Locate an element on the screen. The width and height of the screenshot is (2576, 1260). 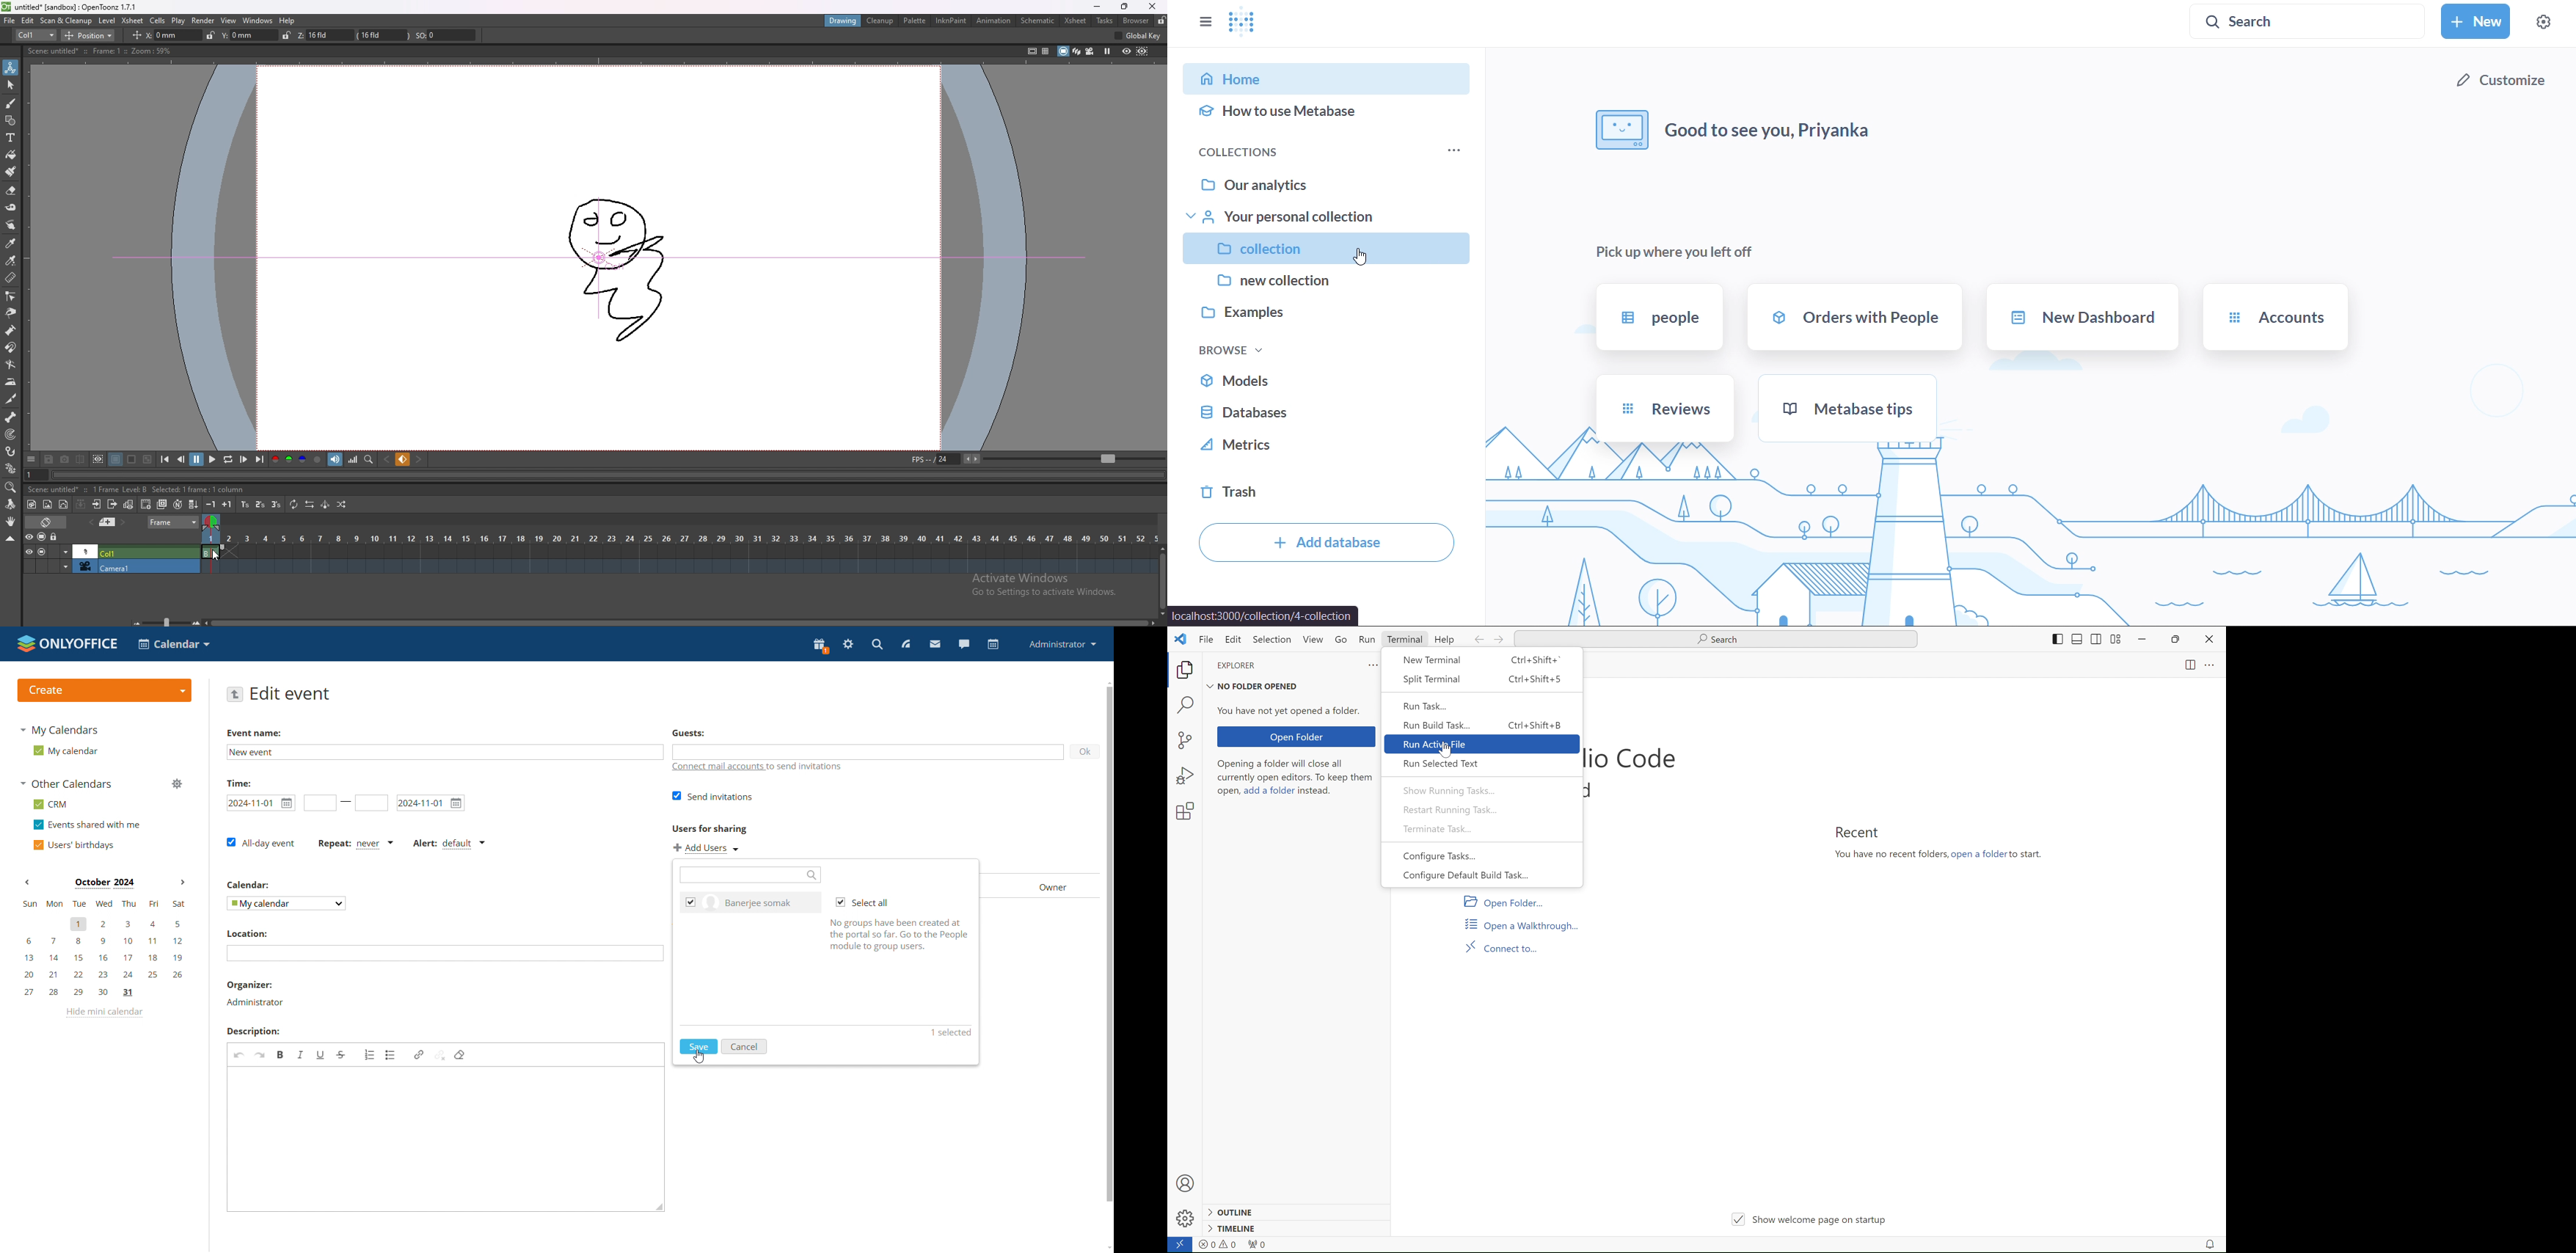
event Name is located at coordinates (255, 733).